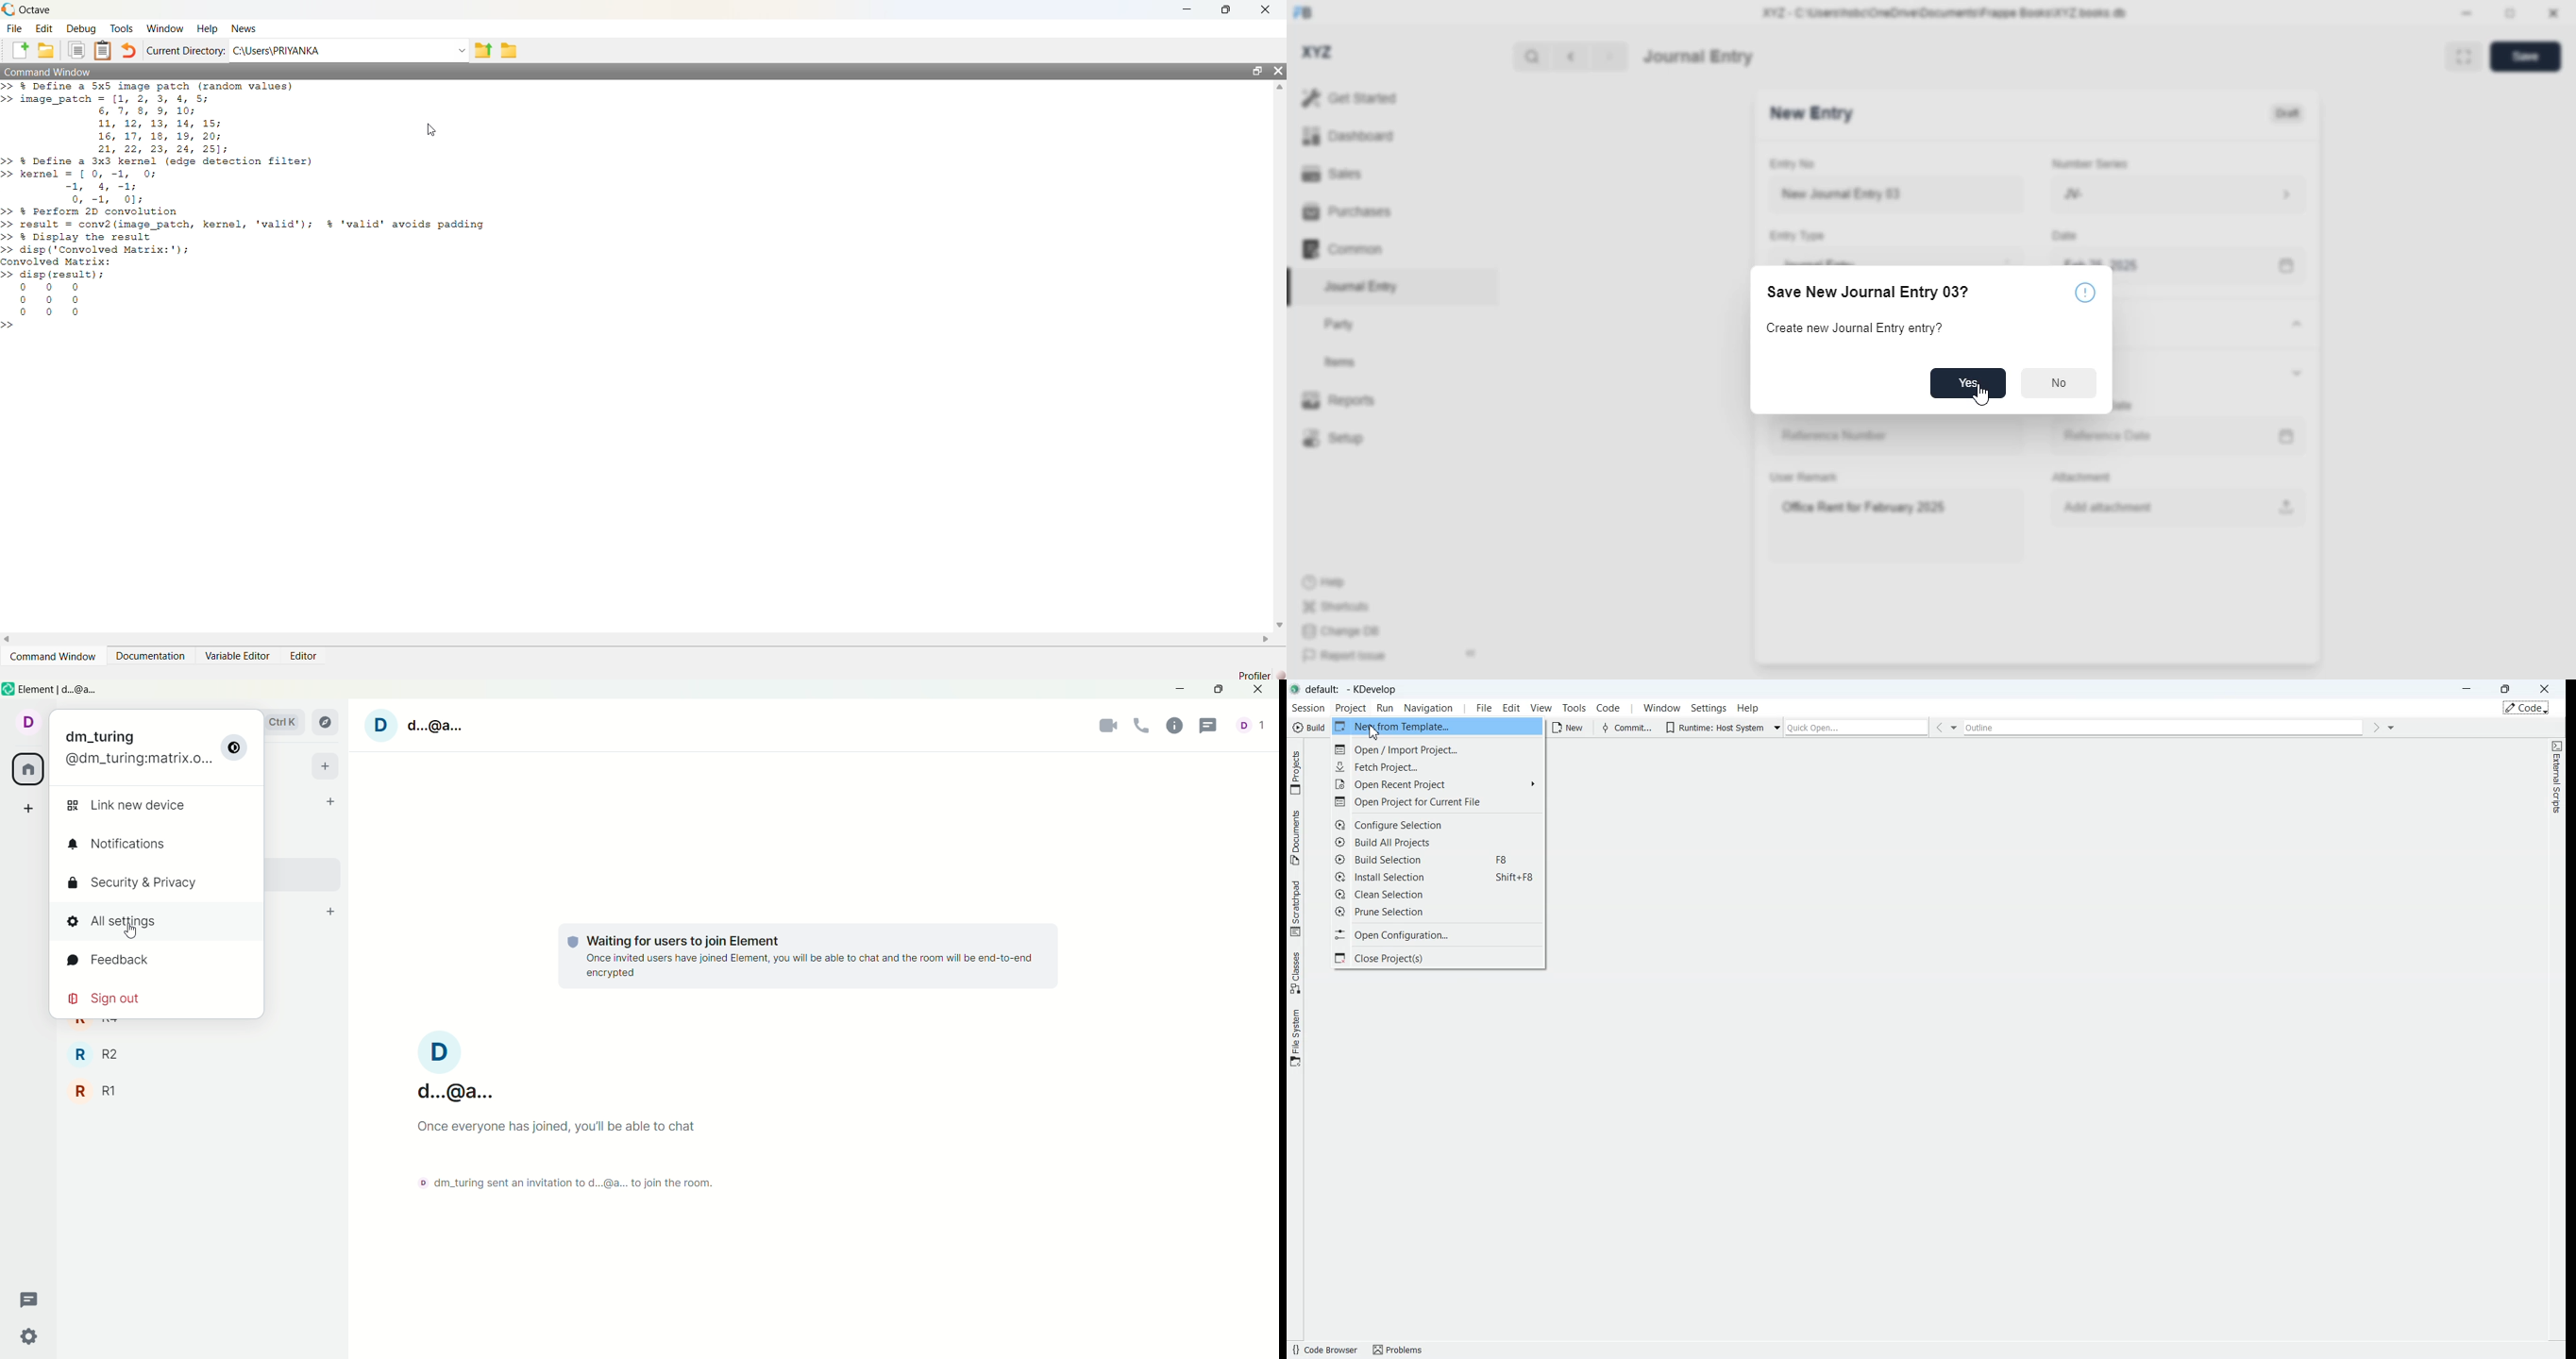 The image size is (2576, 1372). What do you see at coordinates (1211, 726) in the screenshot?
I see `threads` at bounding box center [1211, 726].